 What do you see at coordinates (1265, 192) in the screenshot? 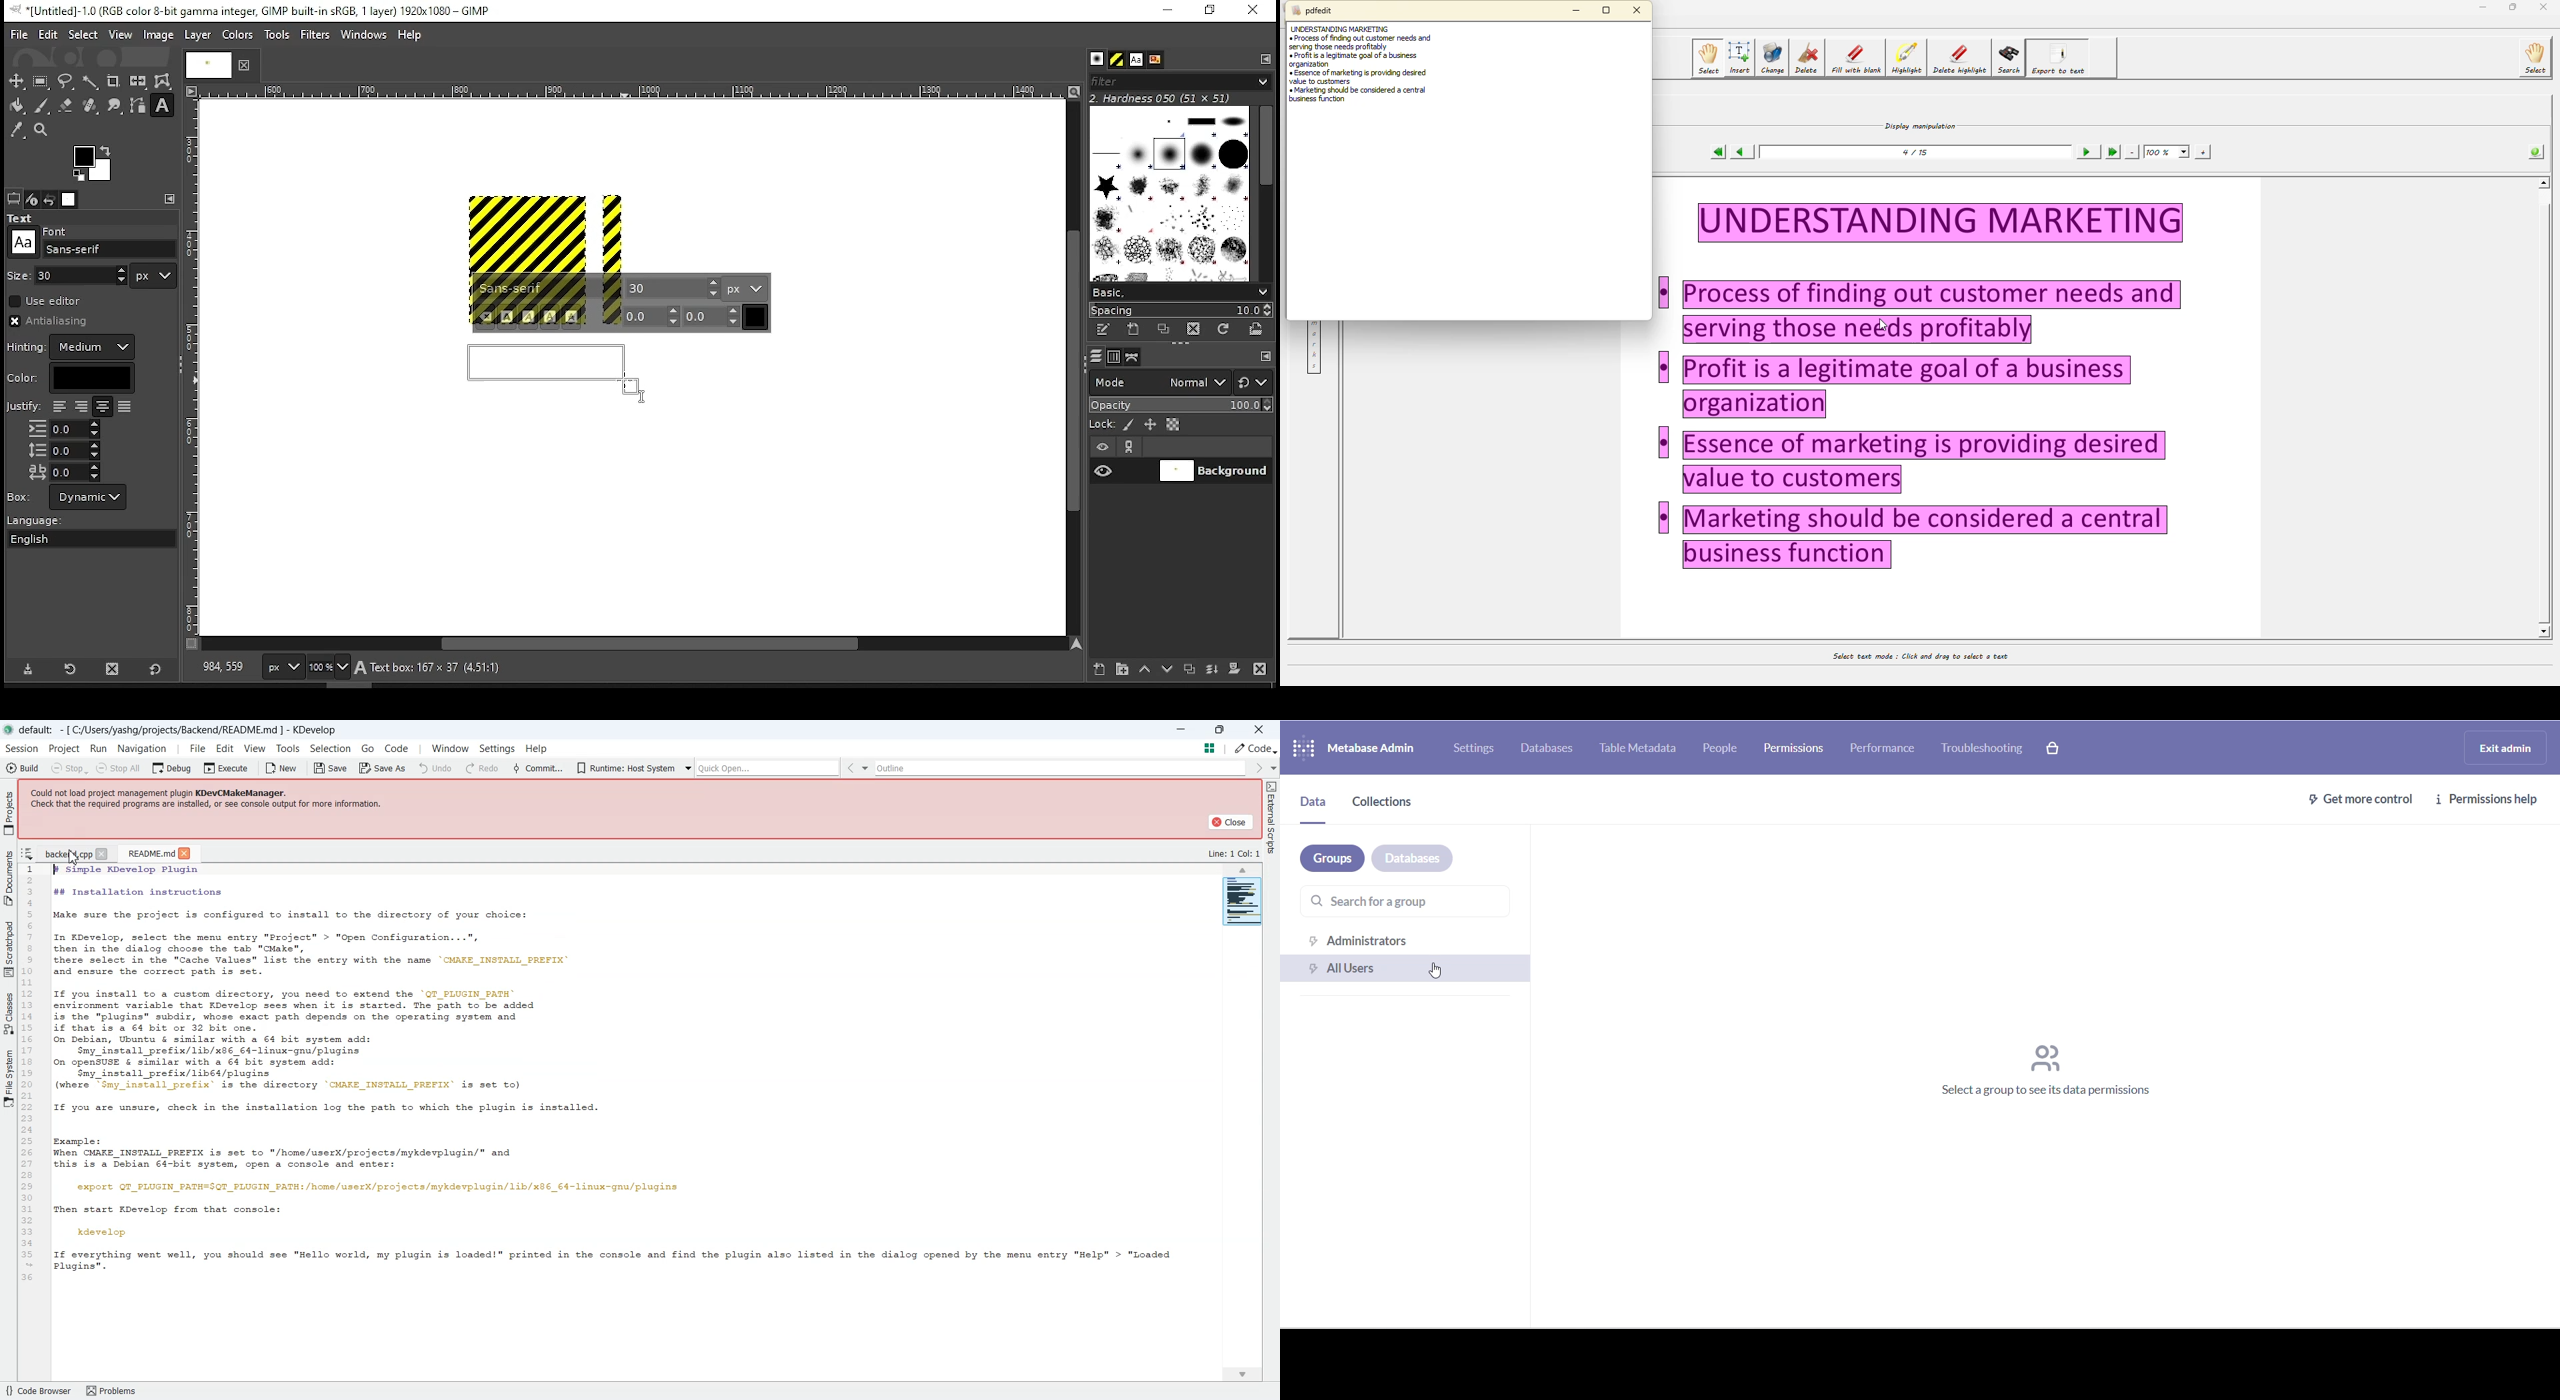
I see `scroll bar` at bounding box center [1265, 192].